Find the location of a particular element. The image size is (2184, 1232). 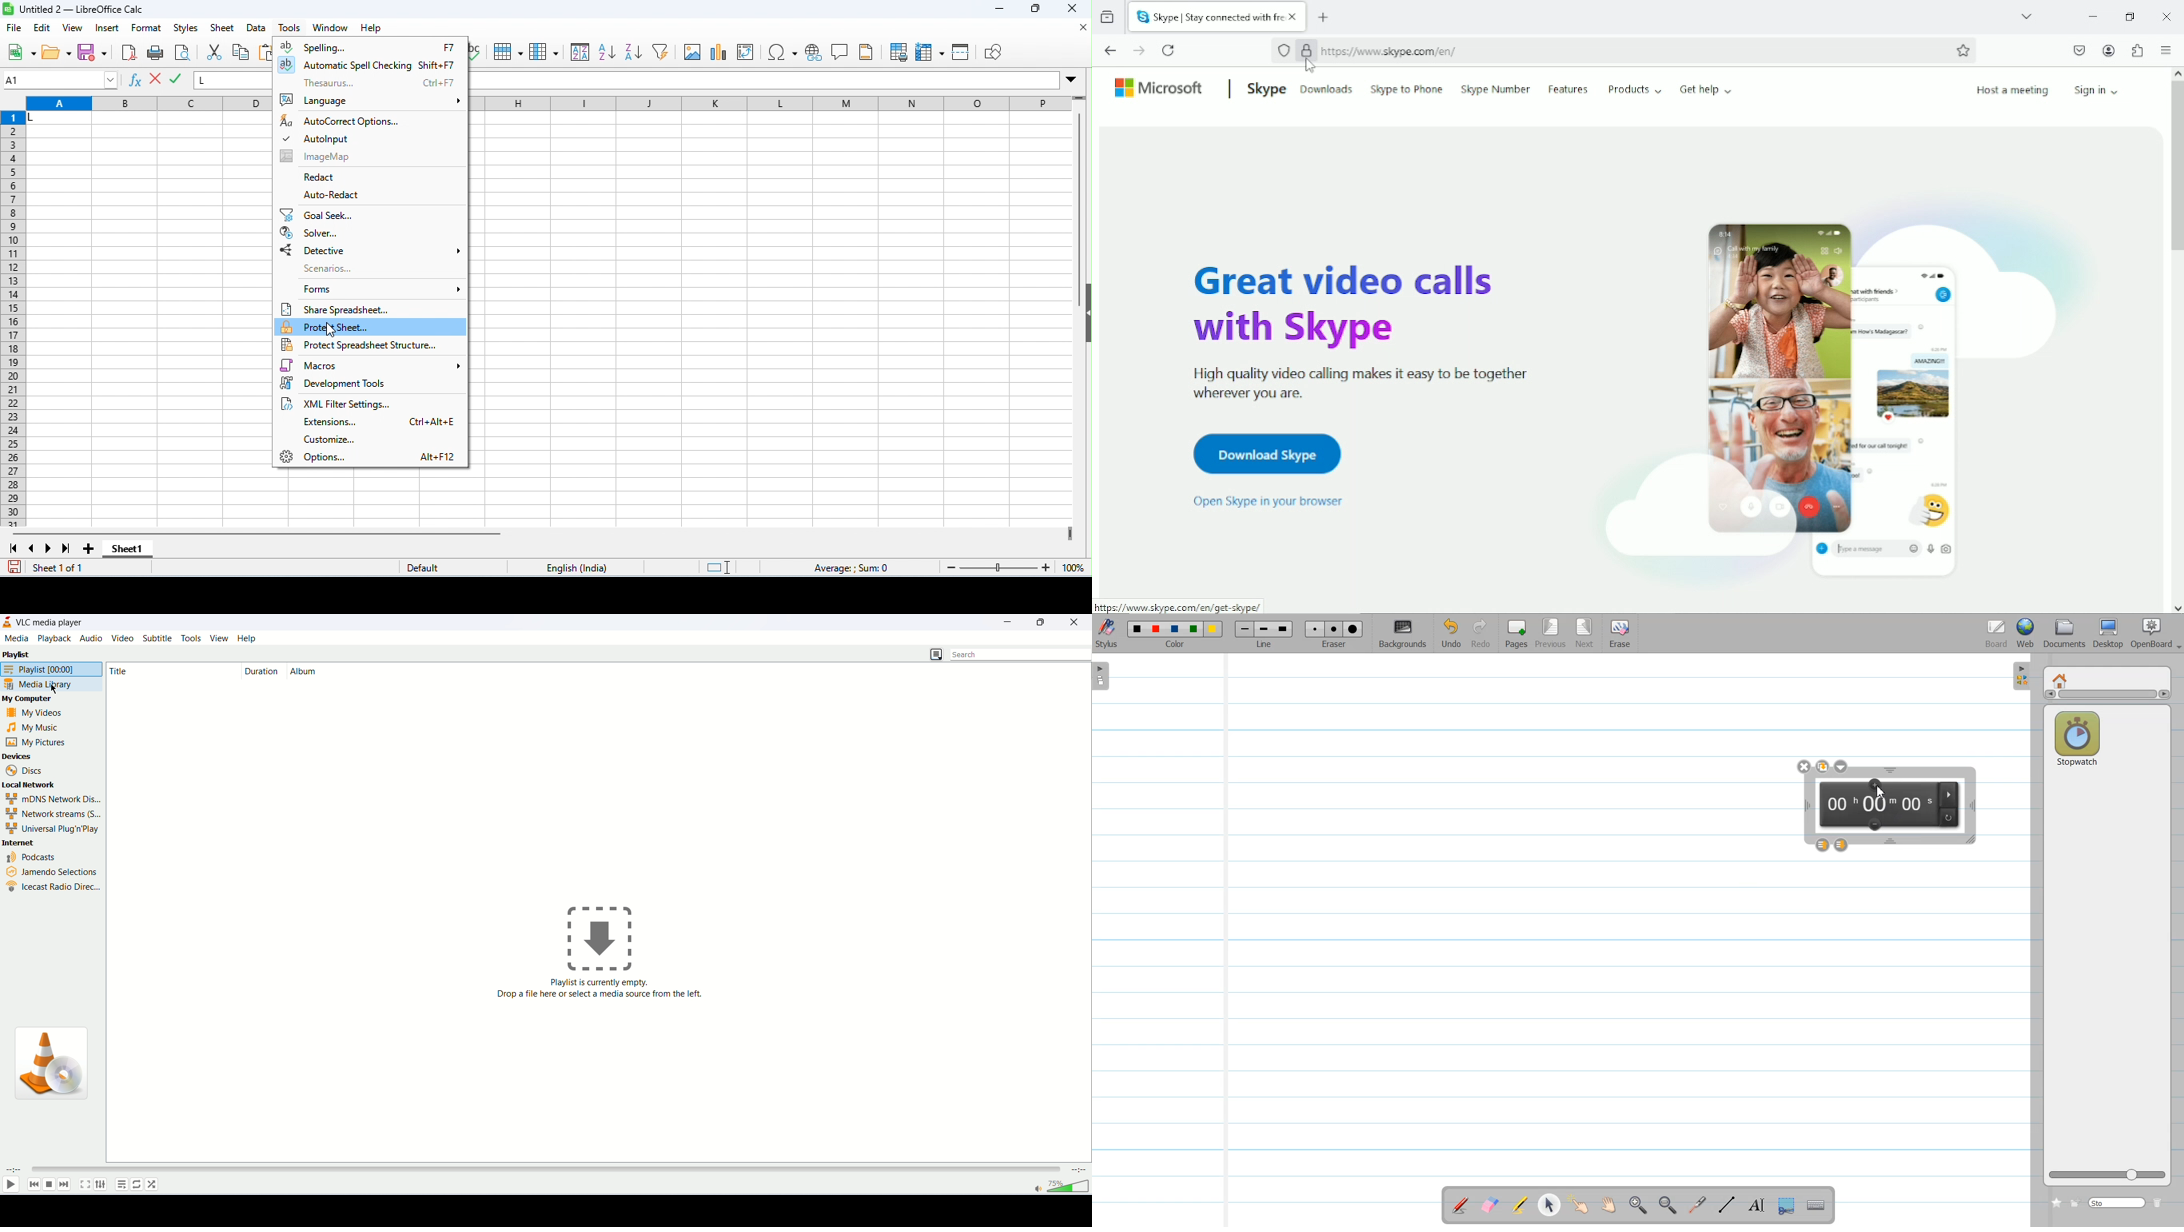

Universal Plug n Play is located at coordinates (50, 829).